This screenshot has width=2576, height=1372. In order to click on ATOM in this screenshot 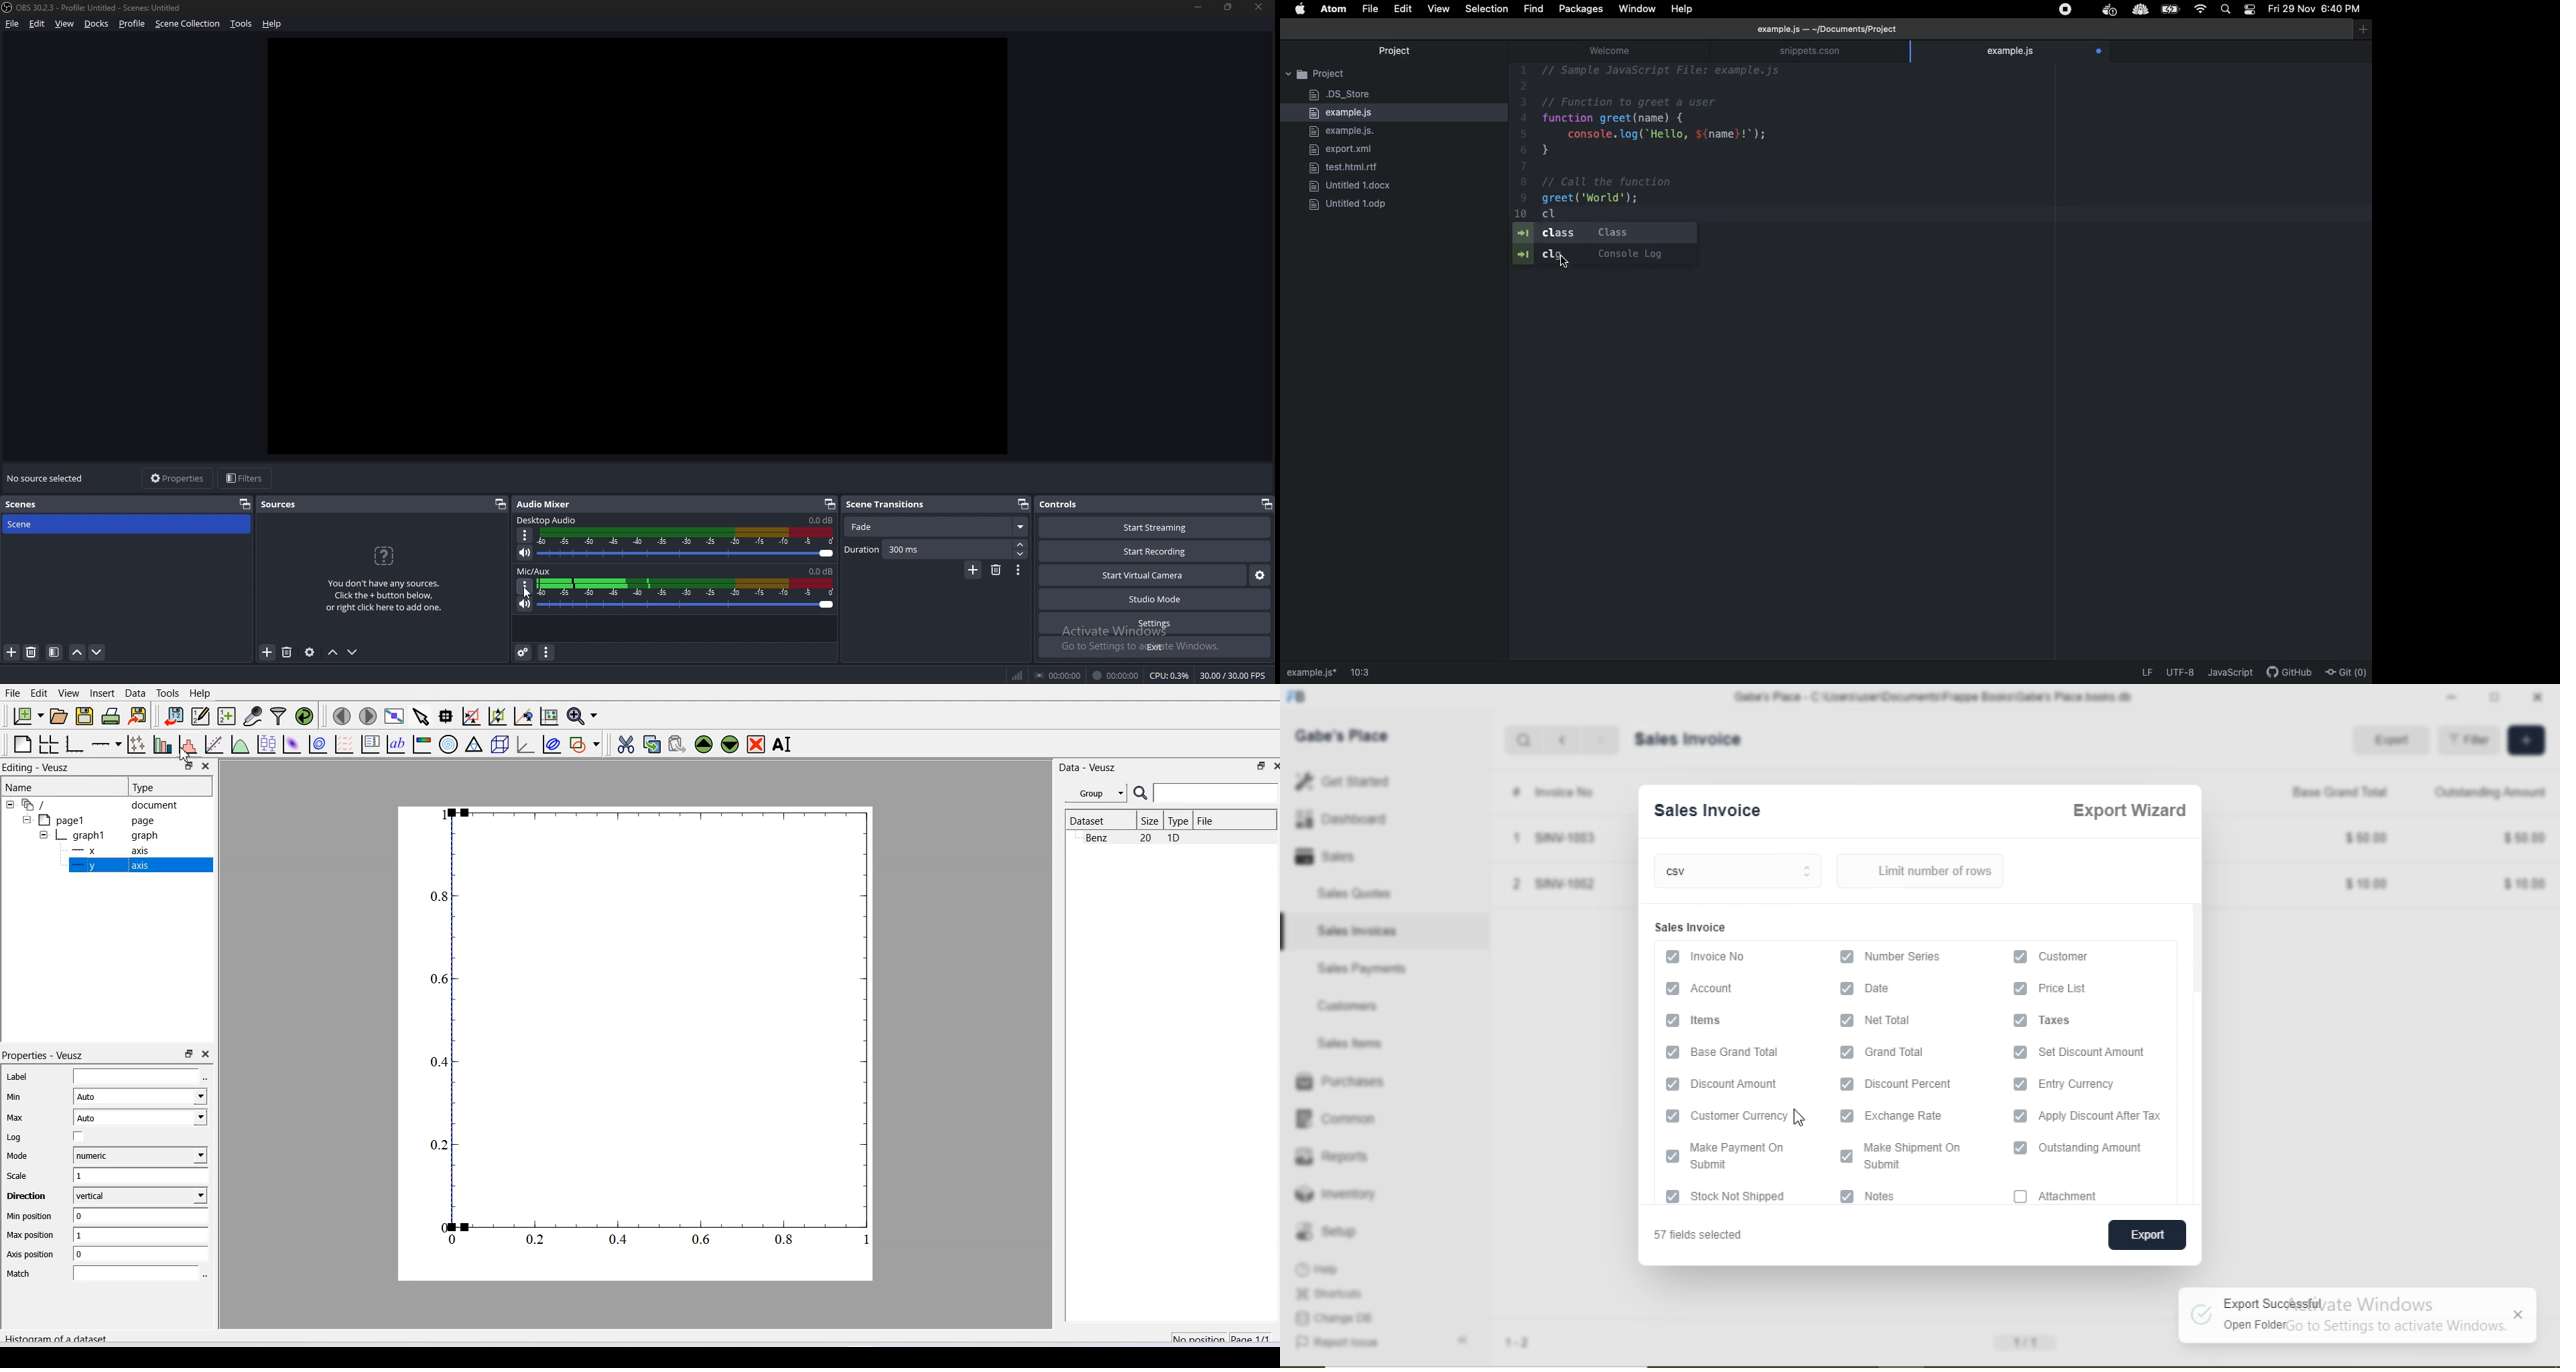, I will do `click(1334, 9)`.